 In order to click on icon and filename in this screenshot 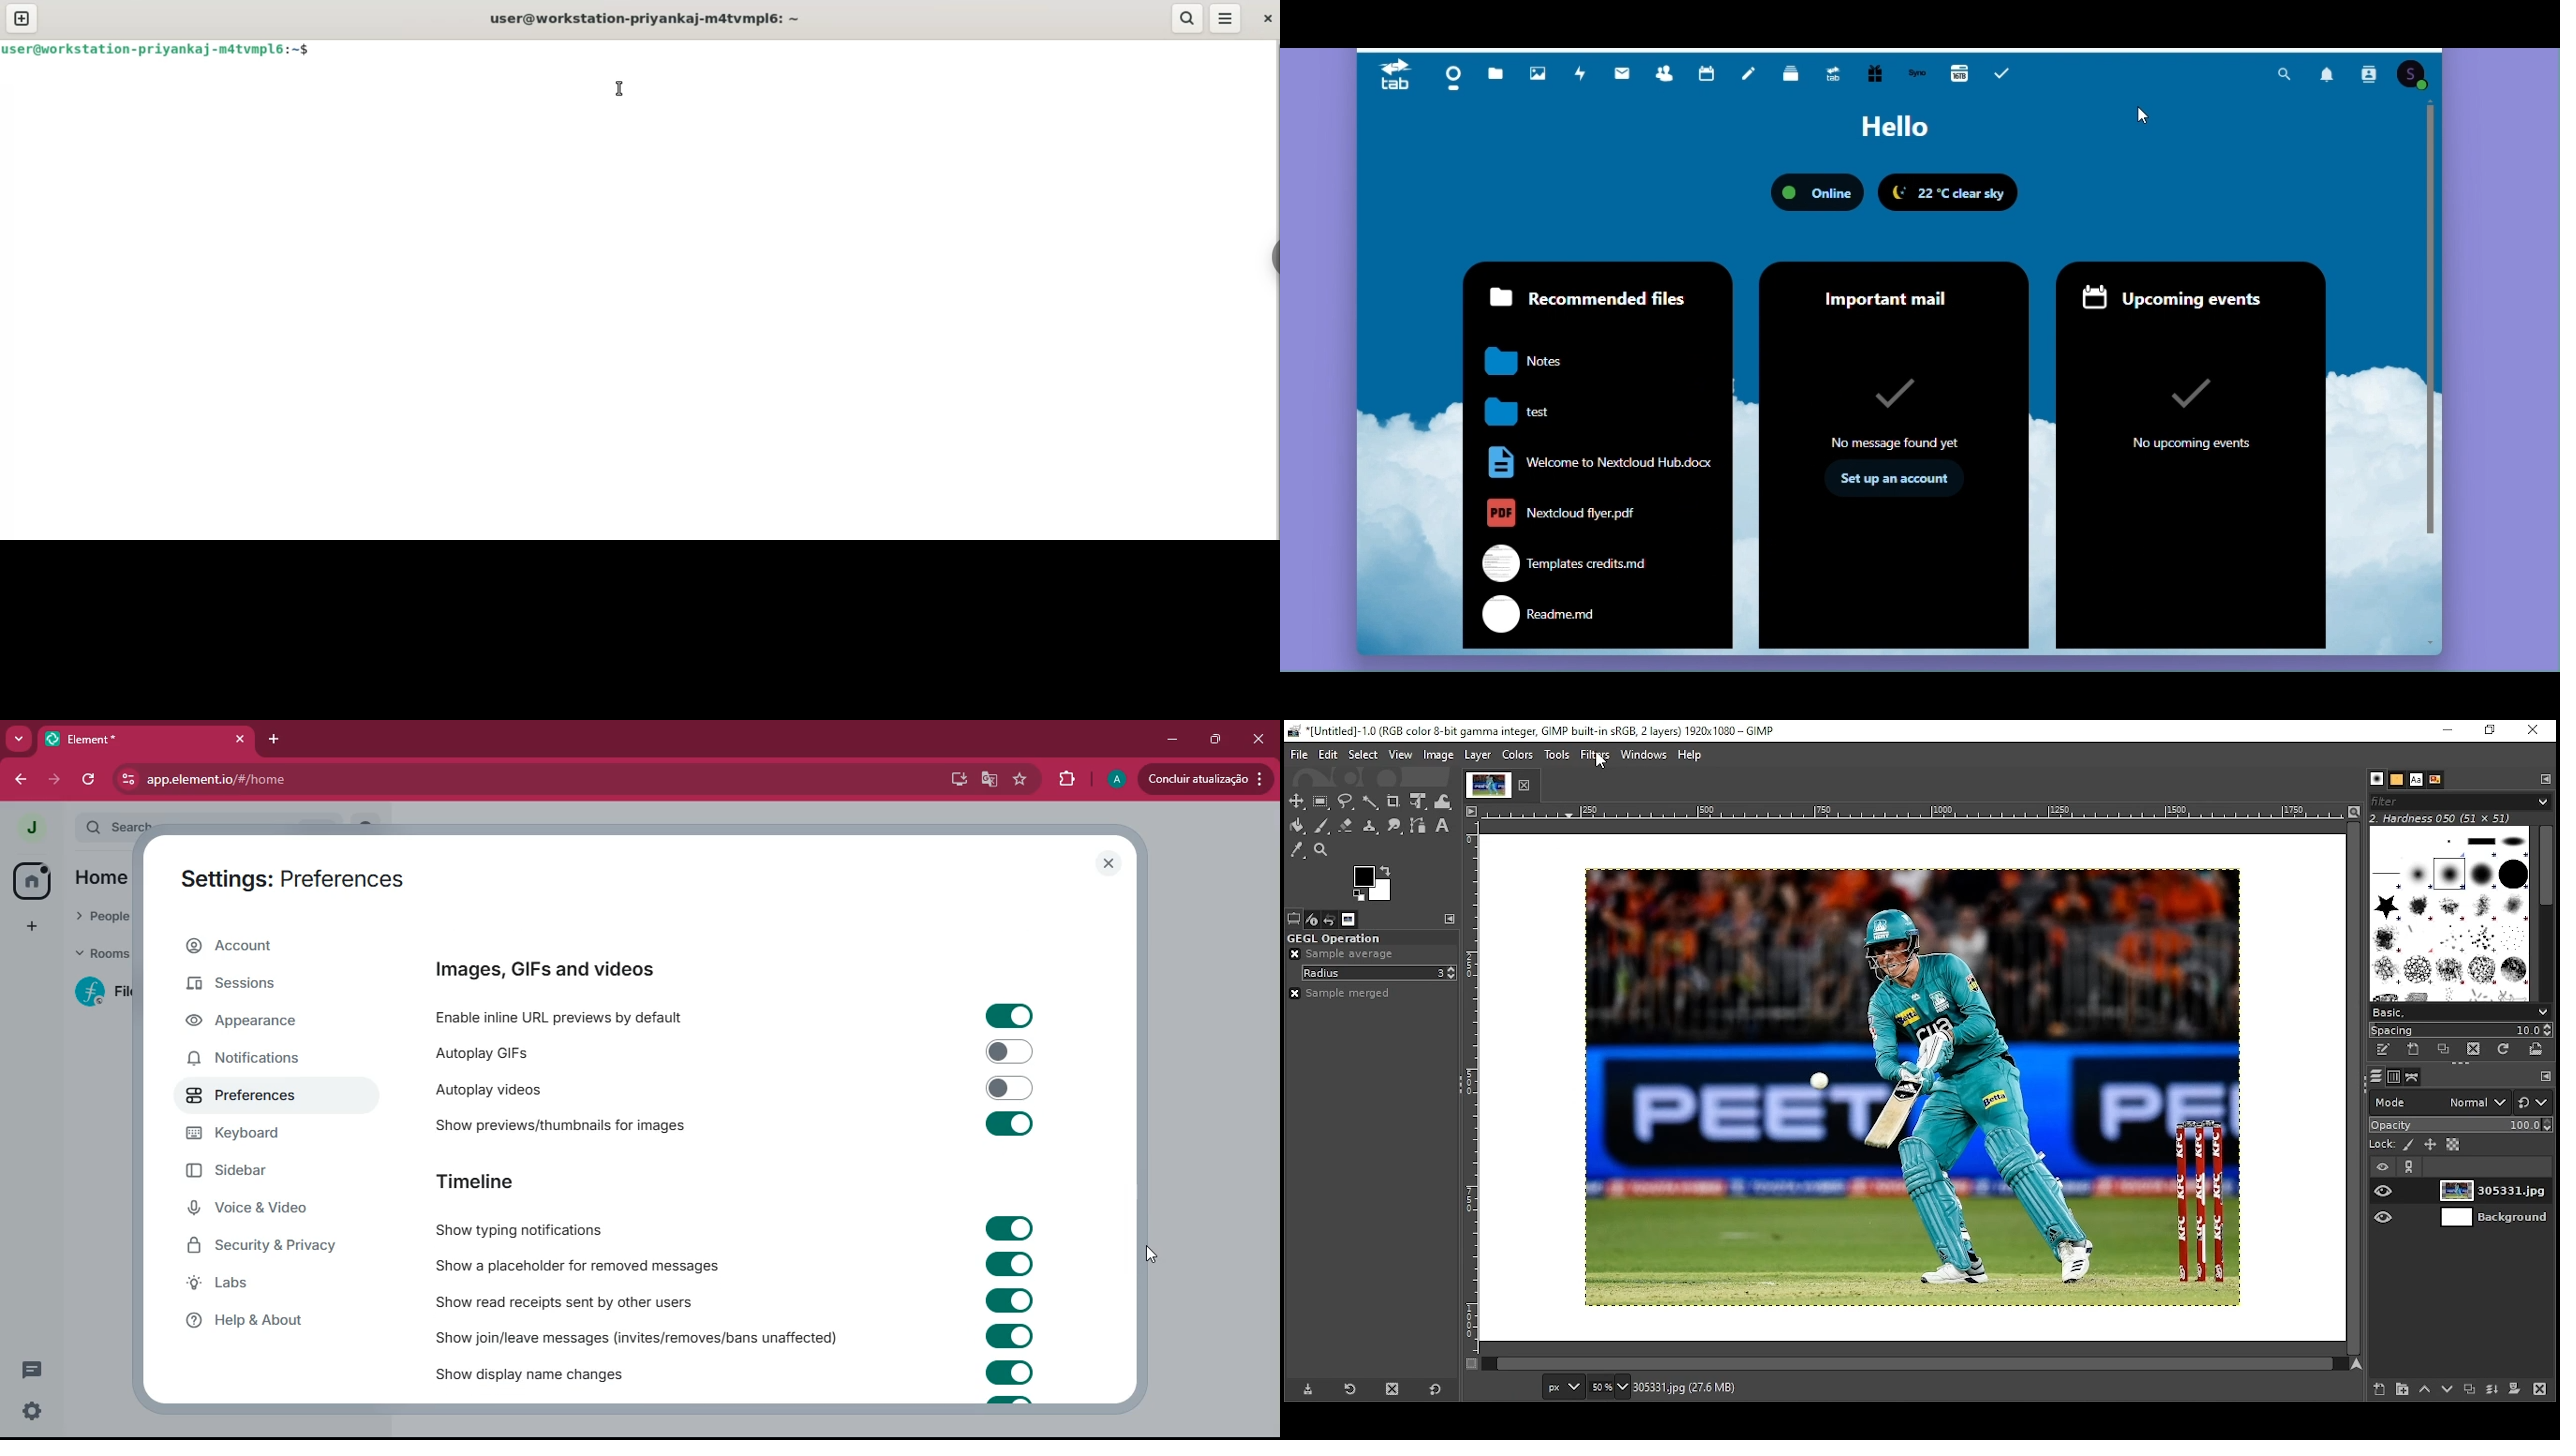, I will do `click(1534, 731)`.